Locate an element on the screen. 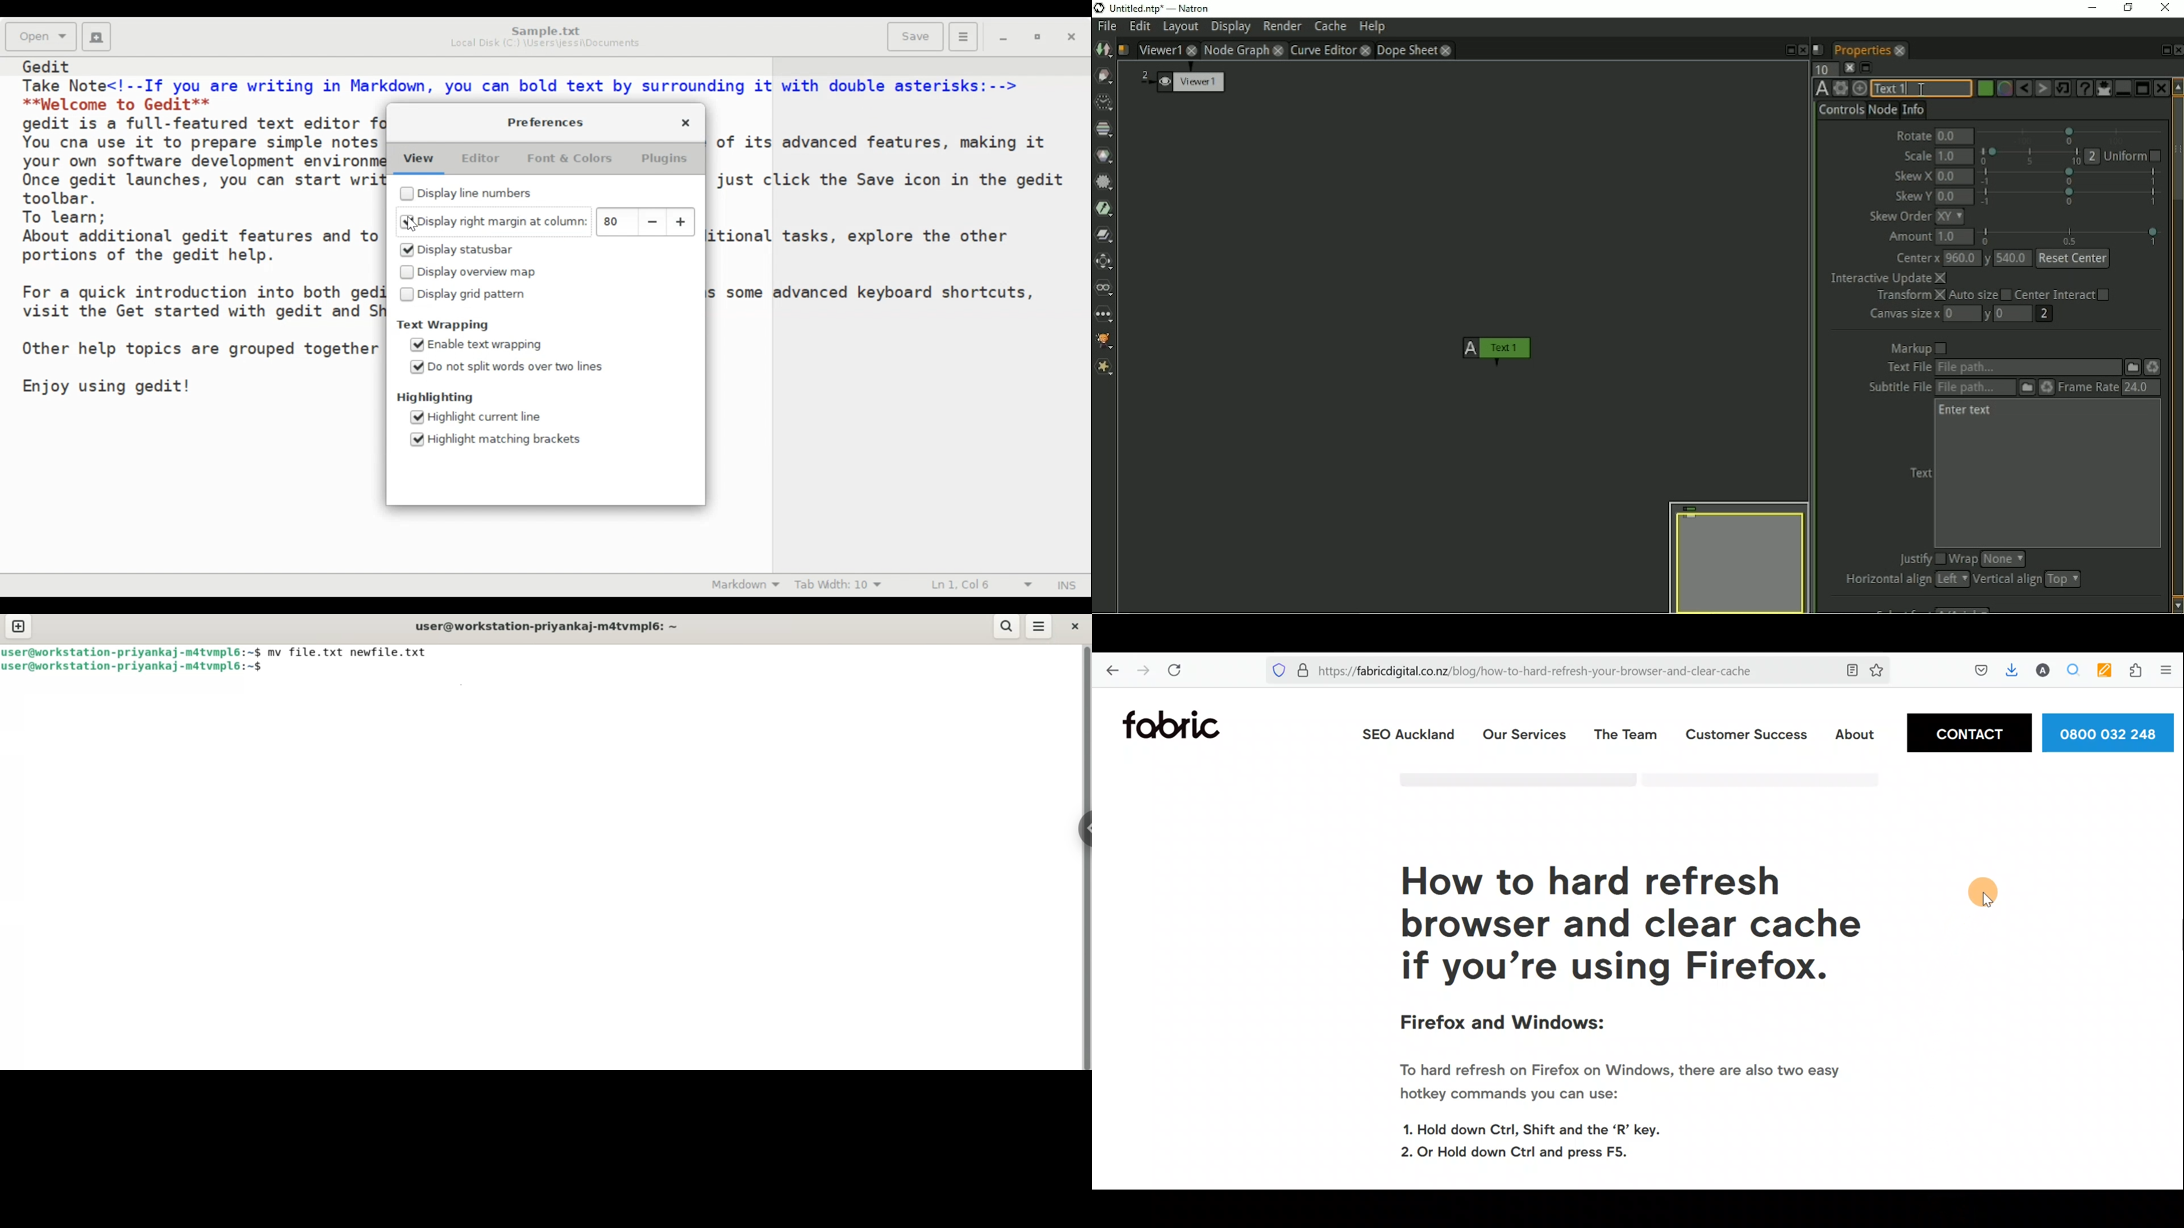 This screenshot has width=2184, height=1232. Customer Success is located at coordinates (1746, 738).